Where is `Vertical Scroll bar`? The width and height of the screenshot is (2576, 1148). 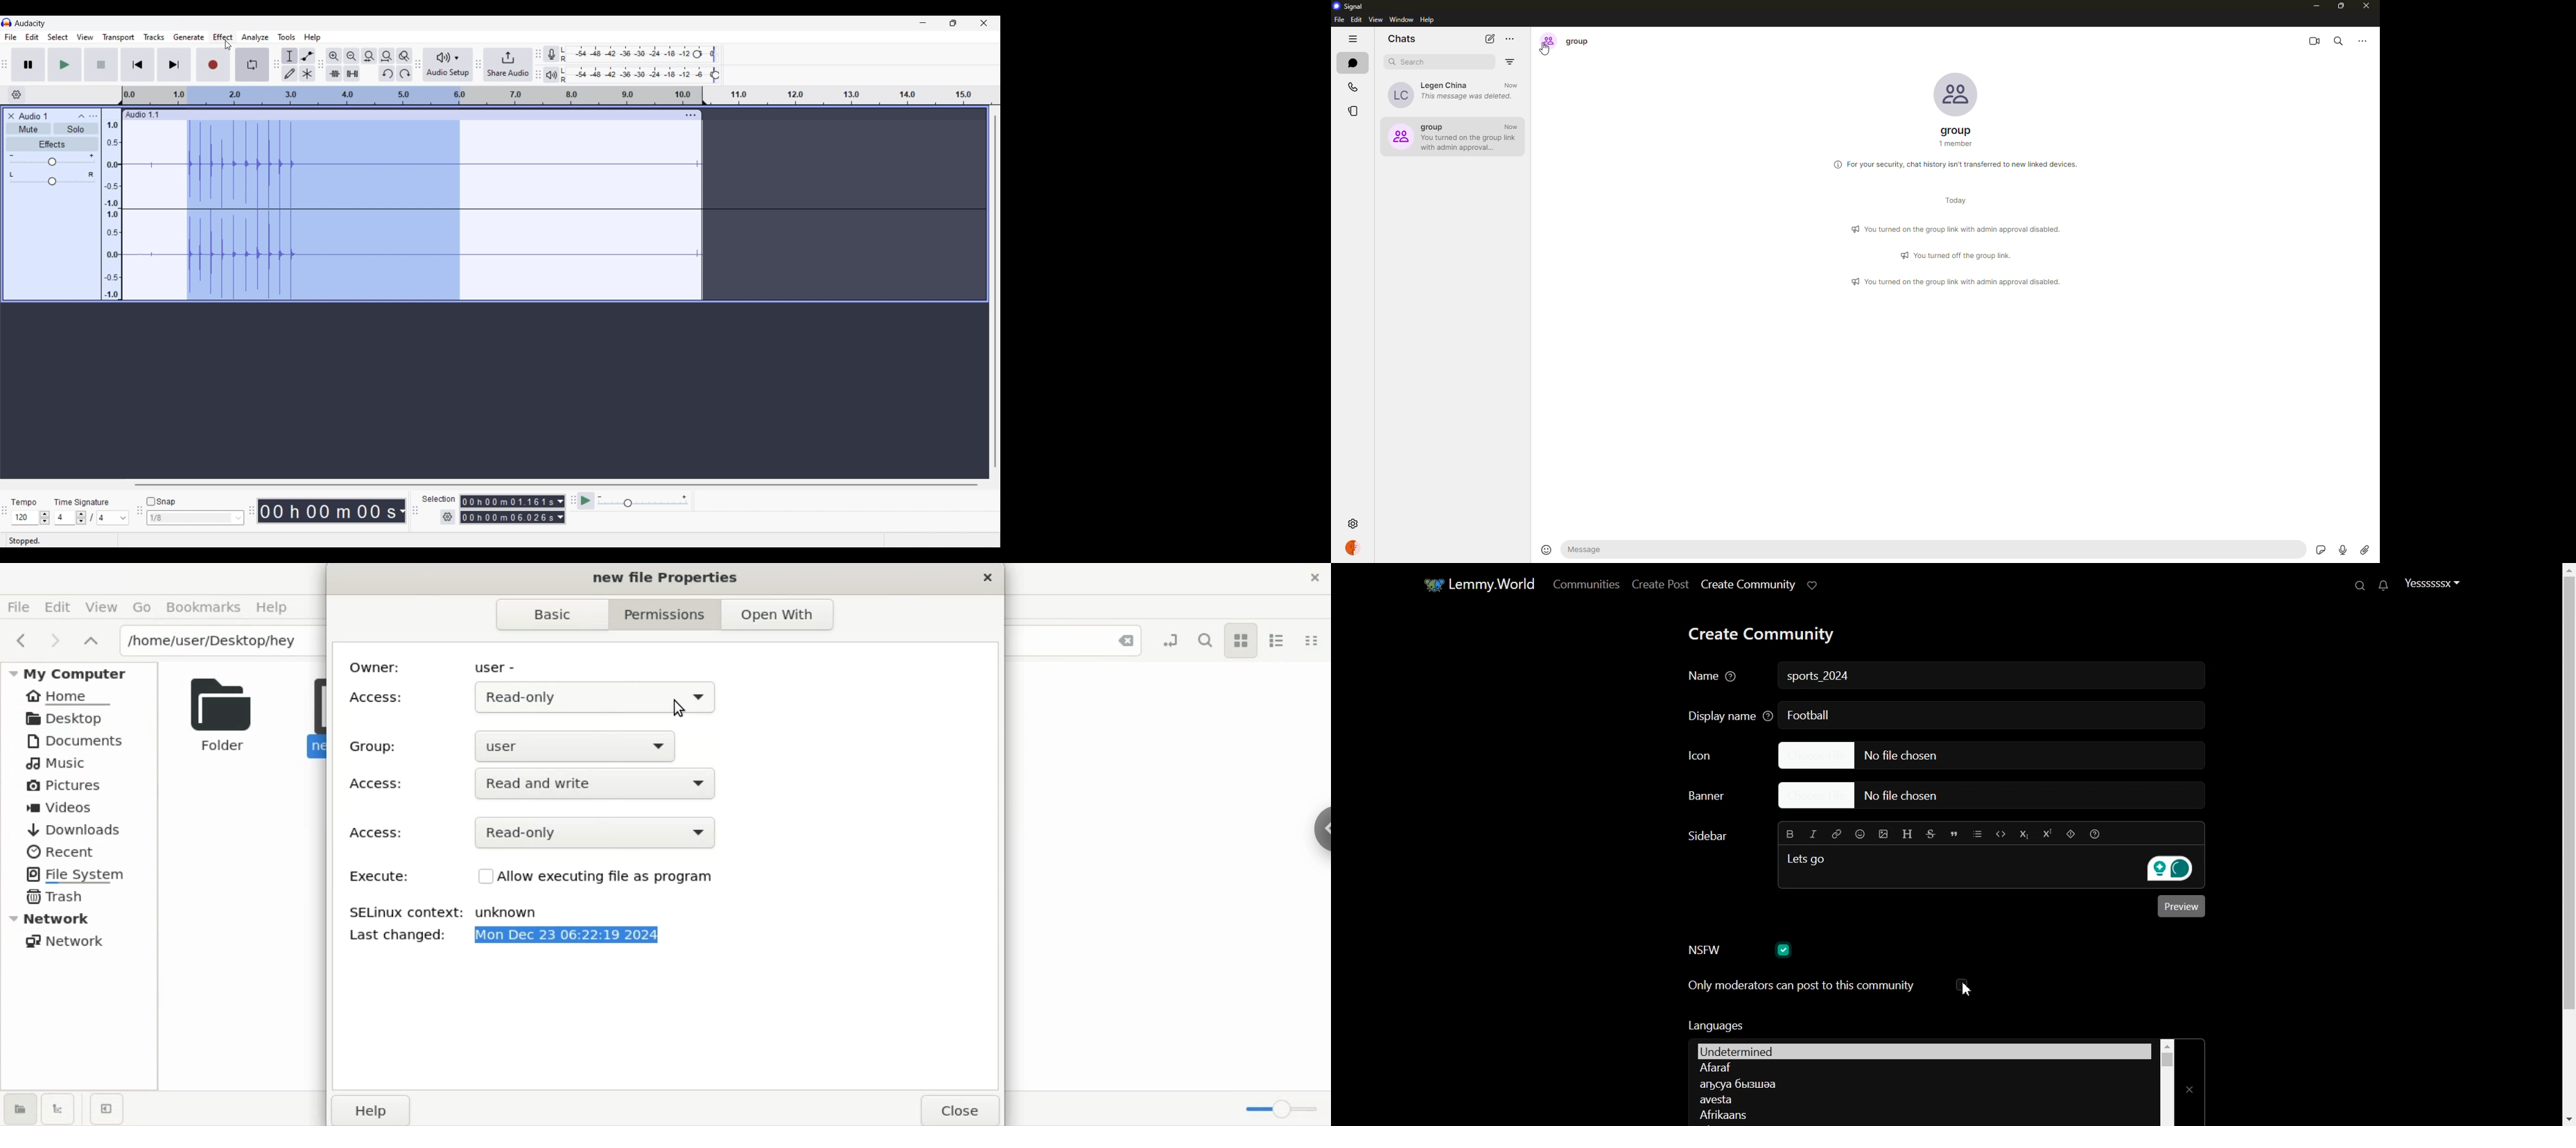 Vertical Scroll bar is located at coordinates (2566, 844).